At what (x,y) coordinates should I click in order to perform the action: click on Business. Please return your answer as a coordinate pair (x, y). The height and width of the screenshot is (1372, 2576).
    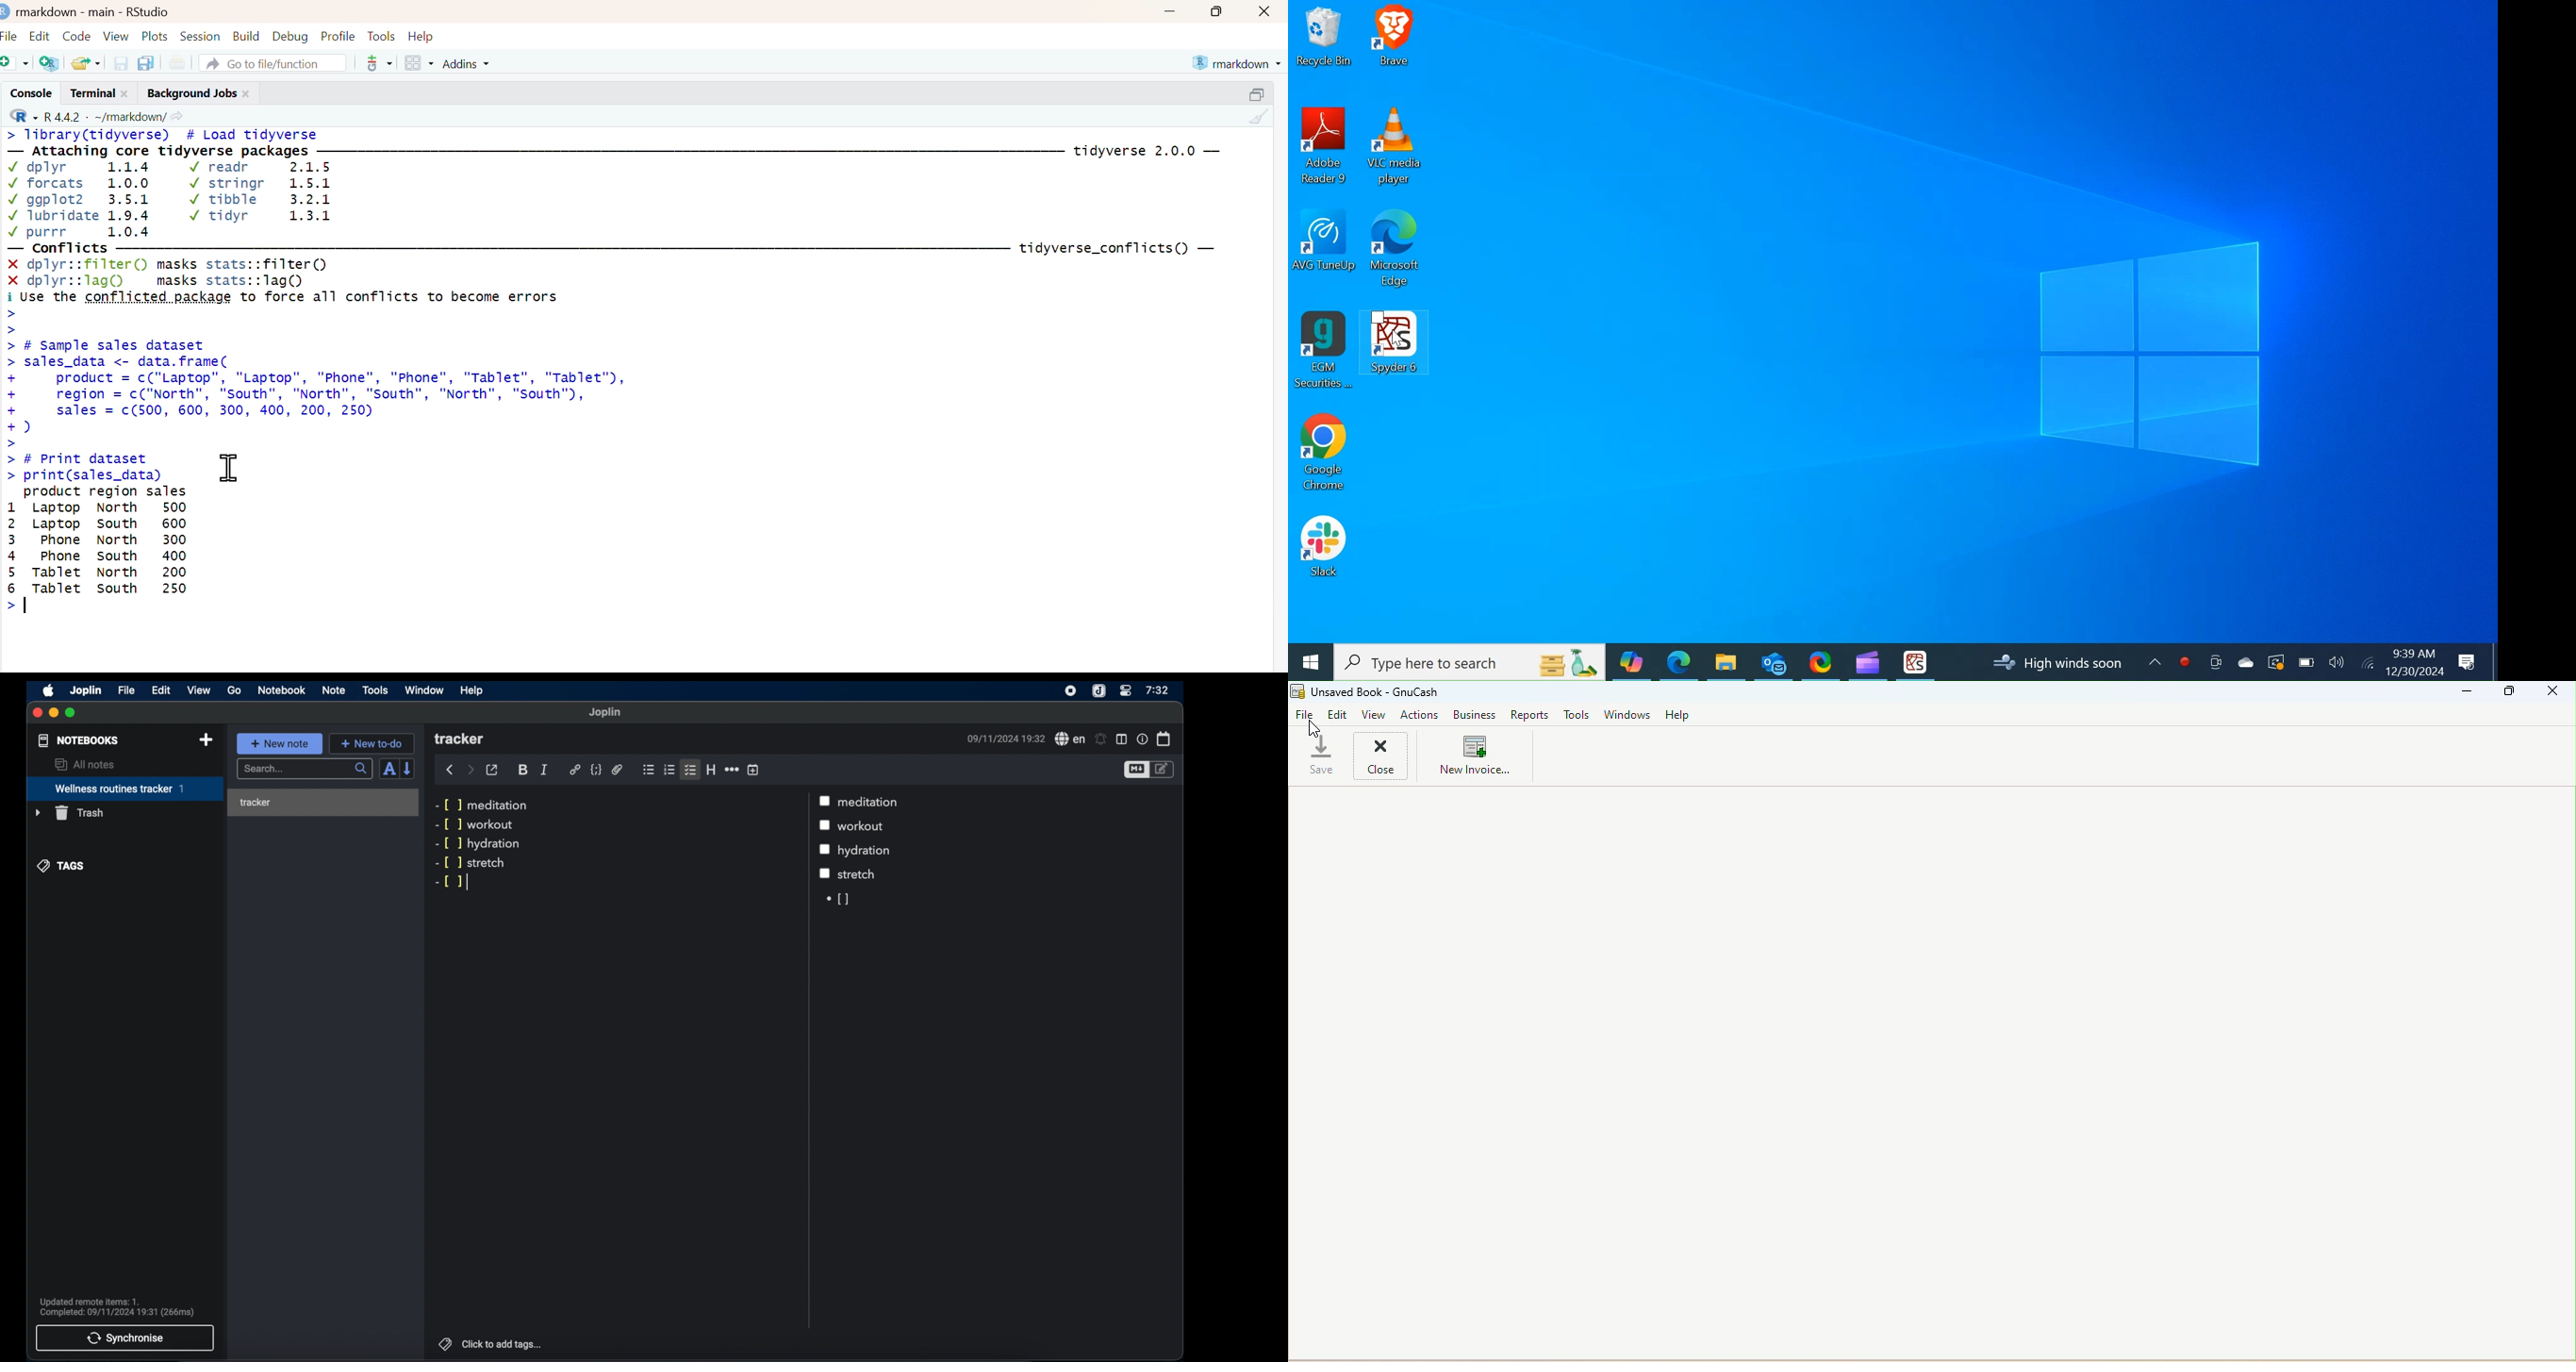
    Looking at the image, I should click on (1475, 714).